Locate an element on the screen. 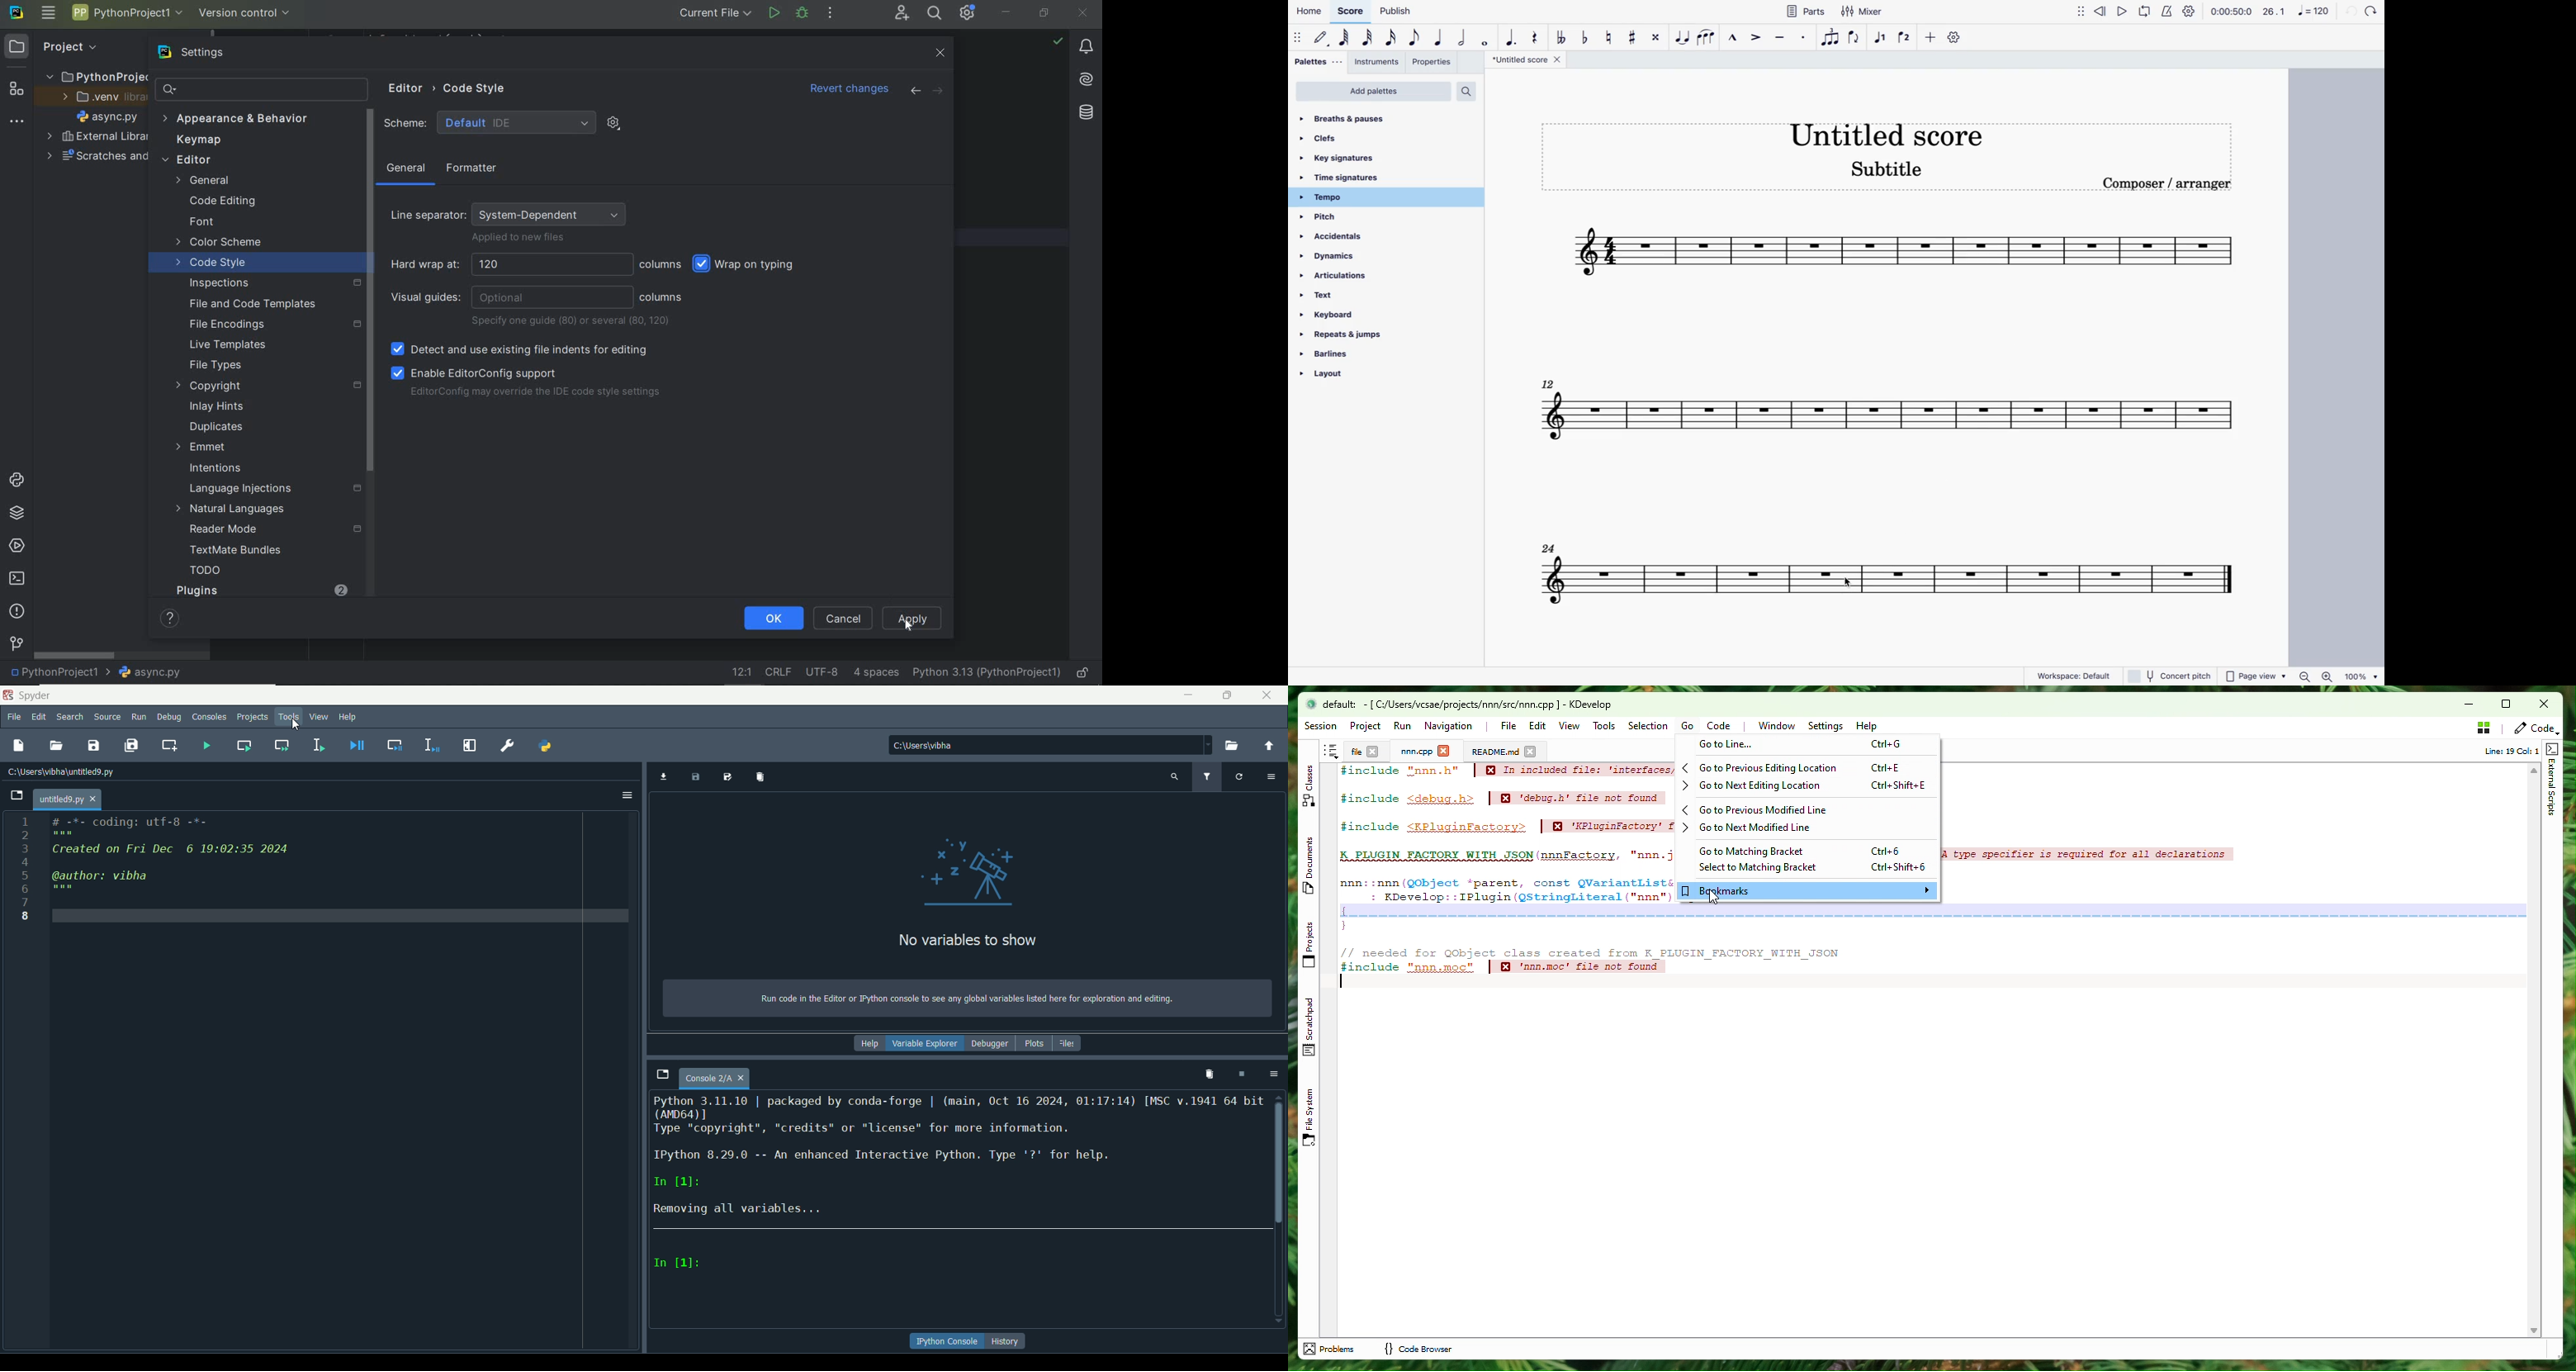  score title is located at coordinates (1883, 129).